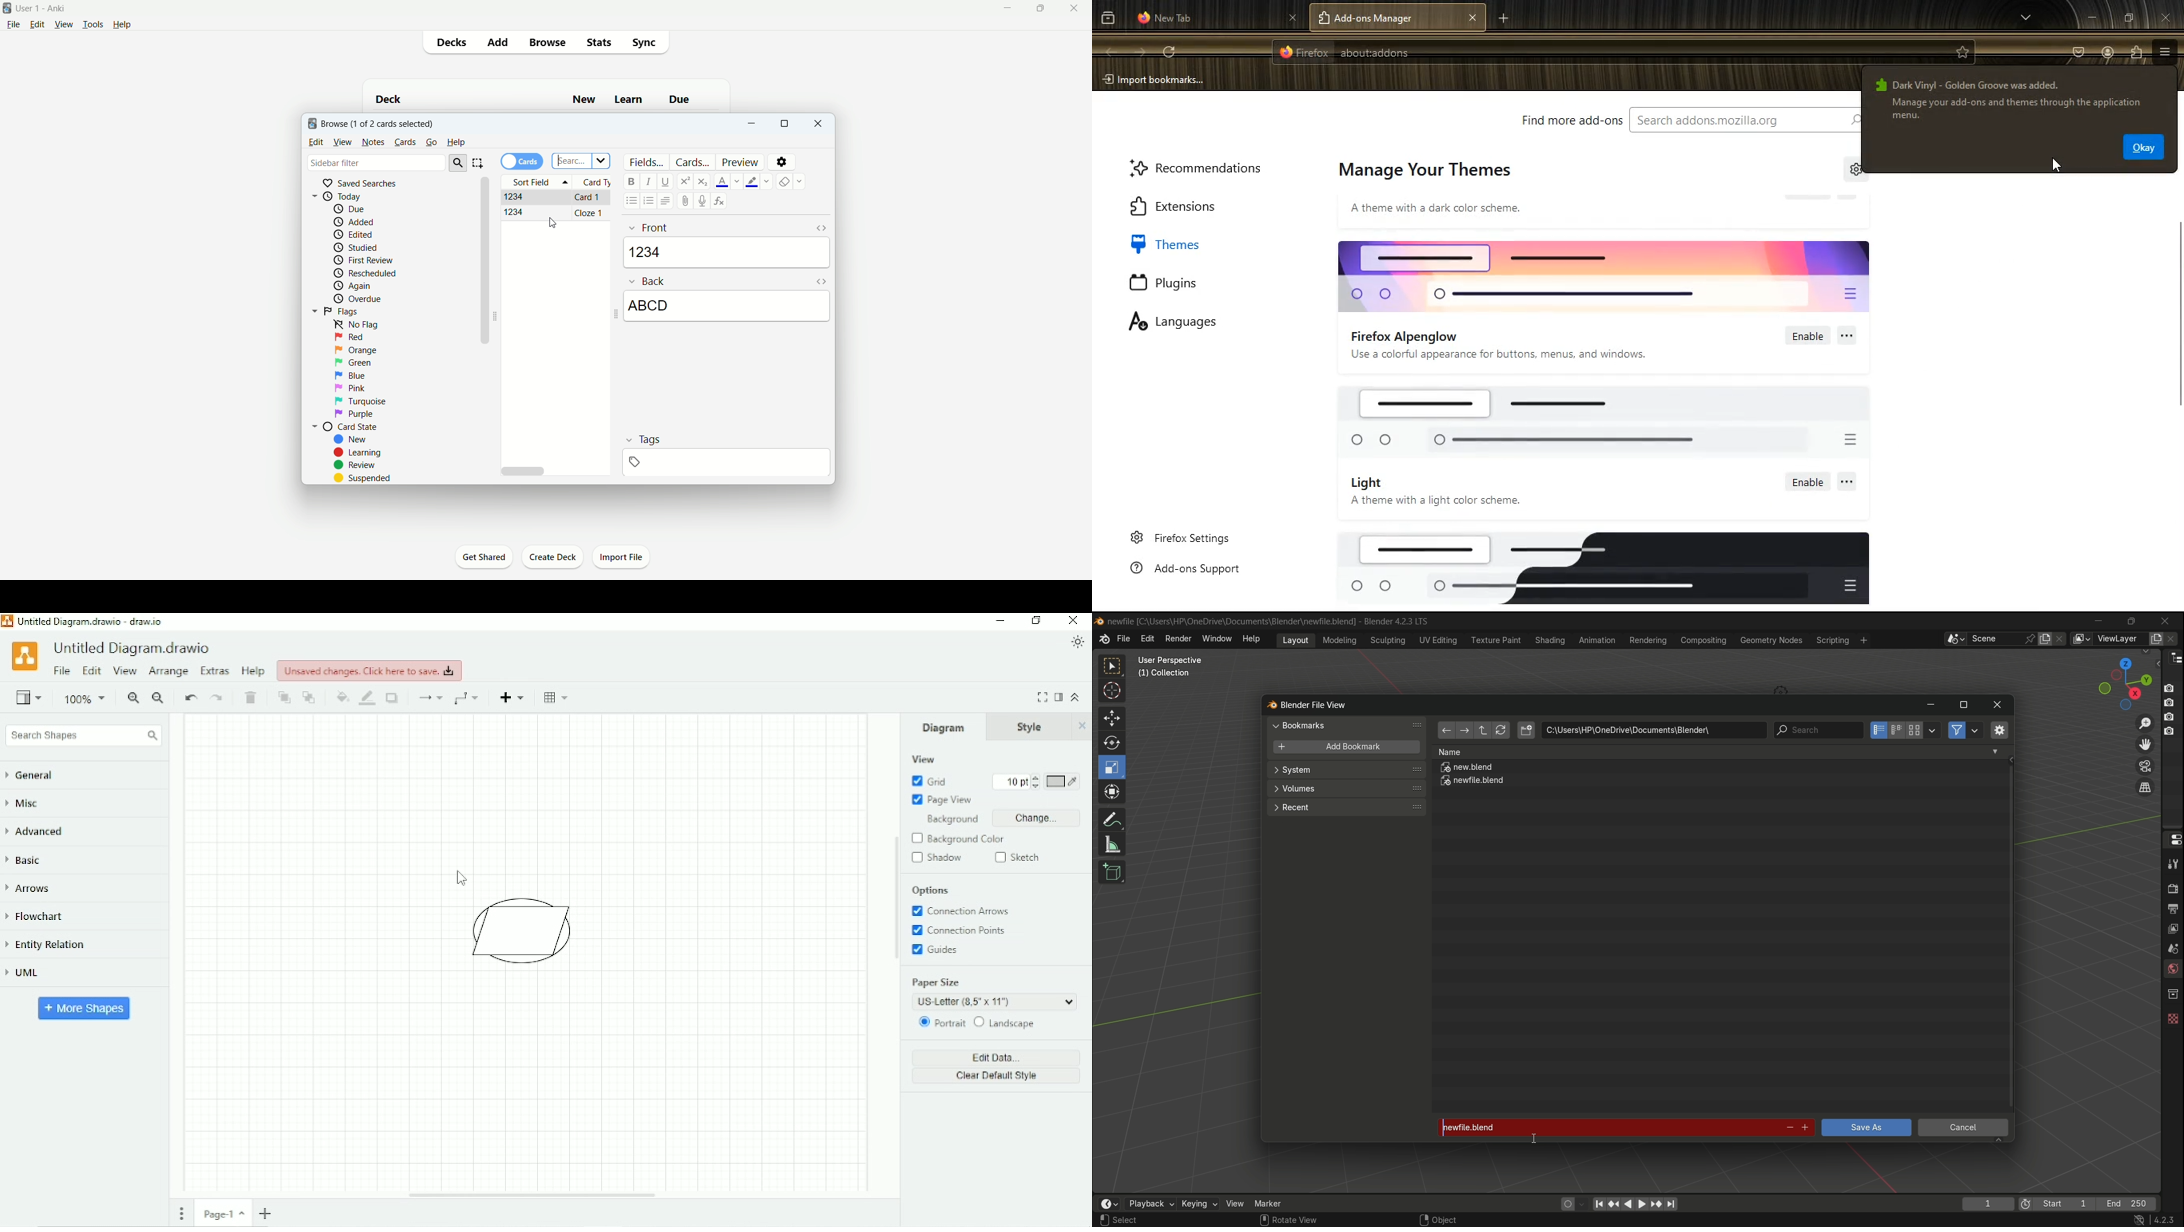 This screenshot has height=1232, width=2184. I want to click on minimize, so click(753, 126).